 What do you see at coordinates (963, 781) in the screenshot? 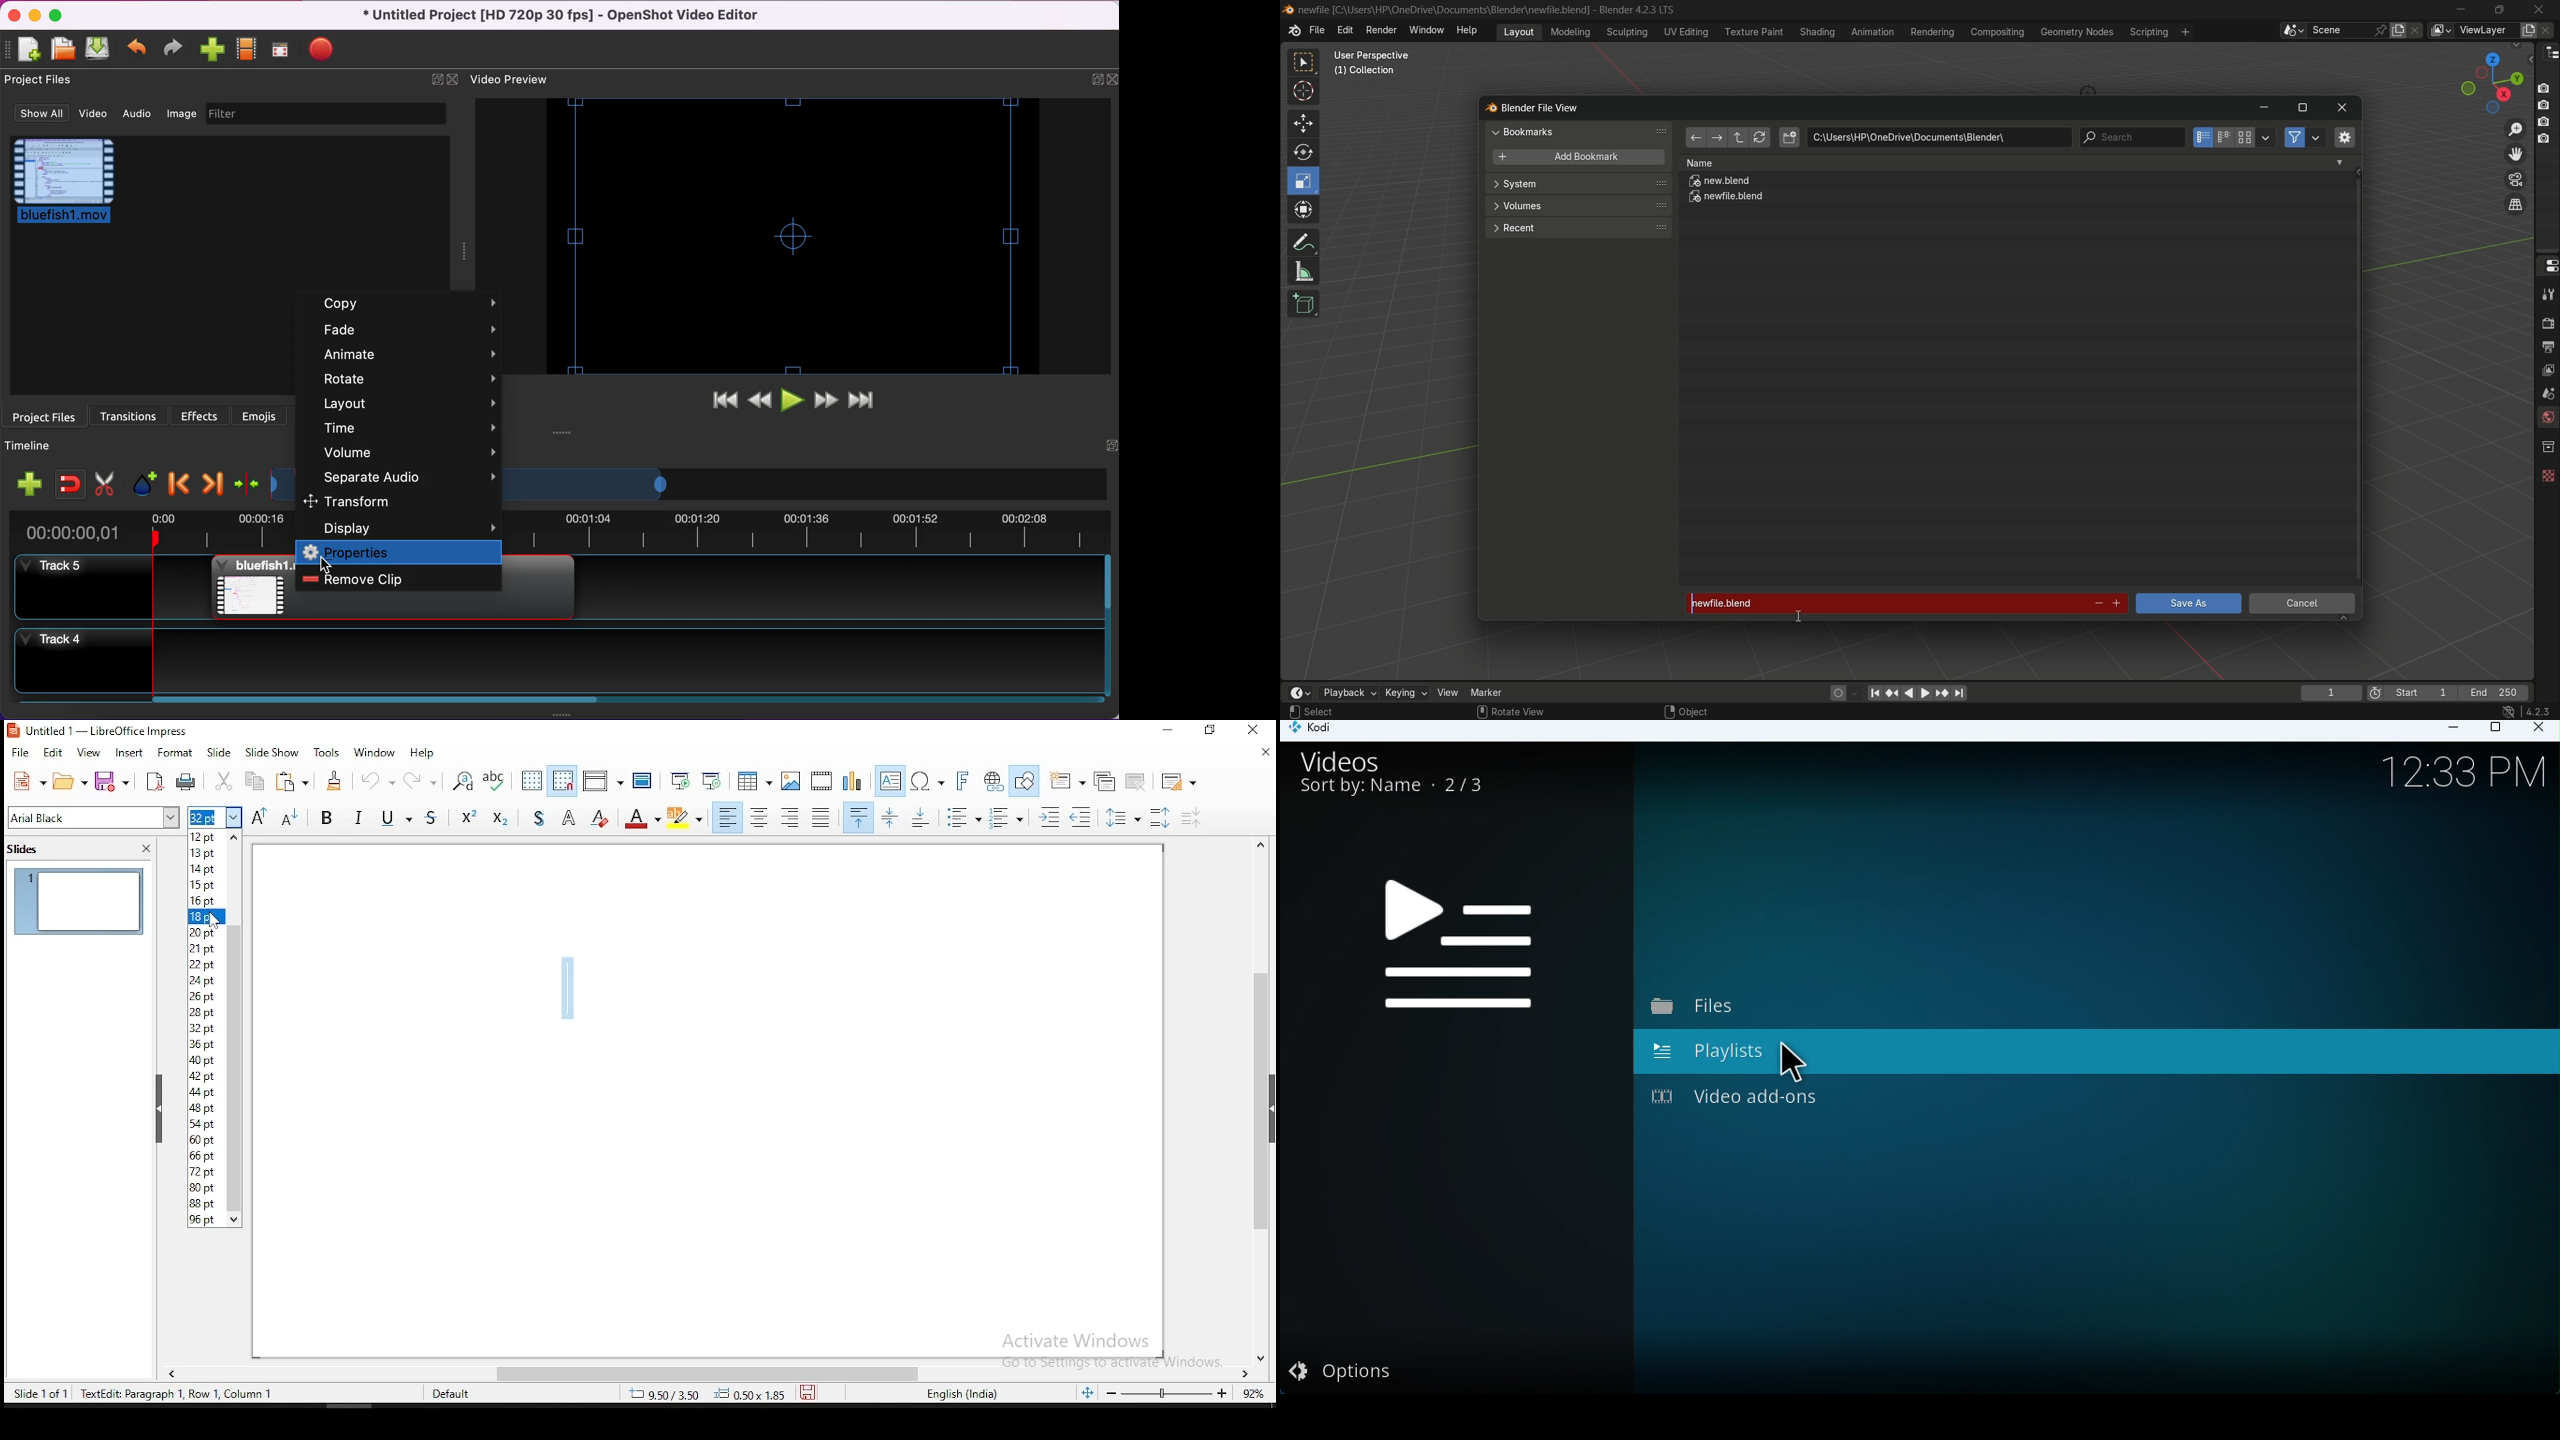
I see `insert font work text` at bounding box center [963, 781].